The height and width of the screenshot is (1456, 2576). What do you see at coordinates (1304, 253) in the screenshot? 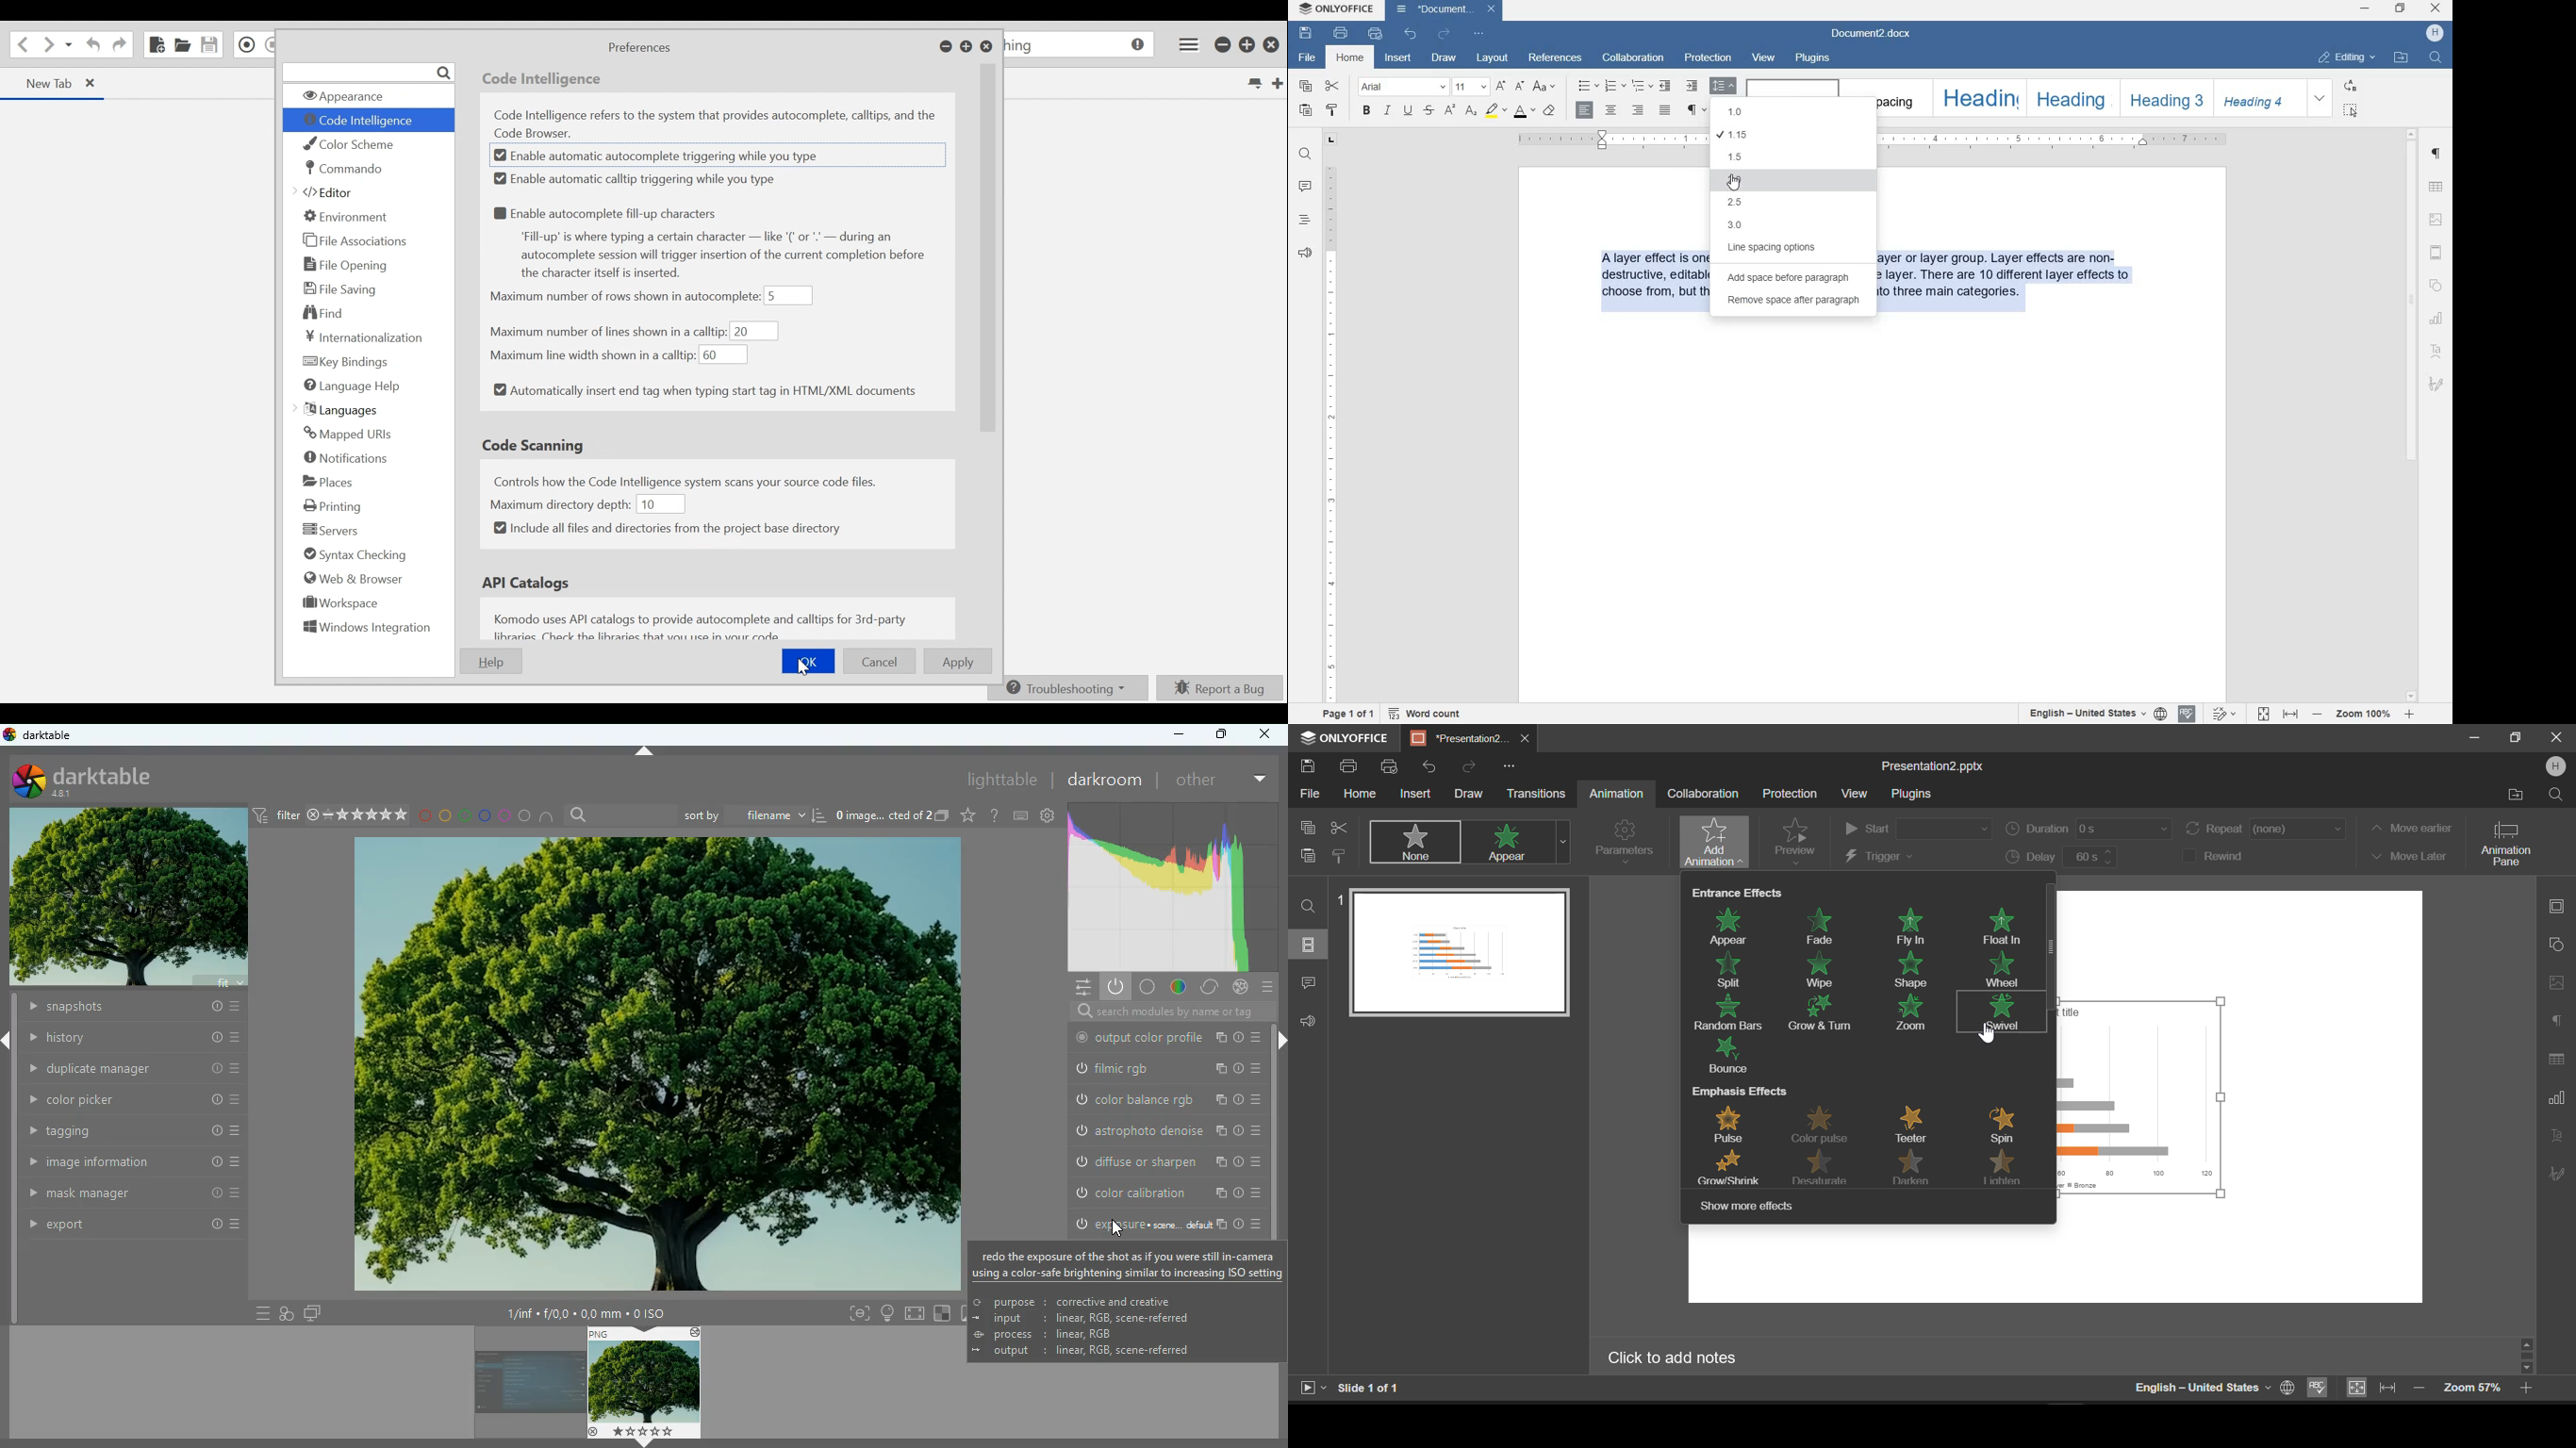
I see `feedback & support` at bounding box center [1304, 253].